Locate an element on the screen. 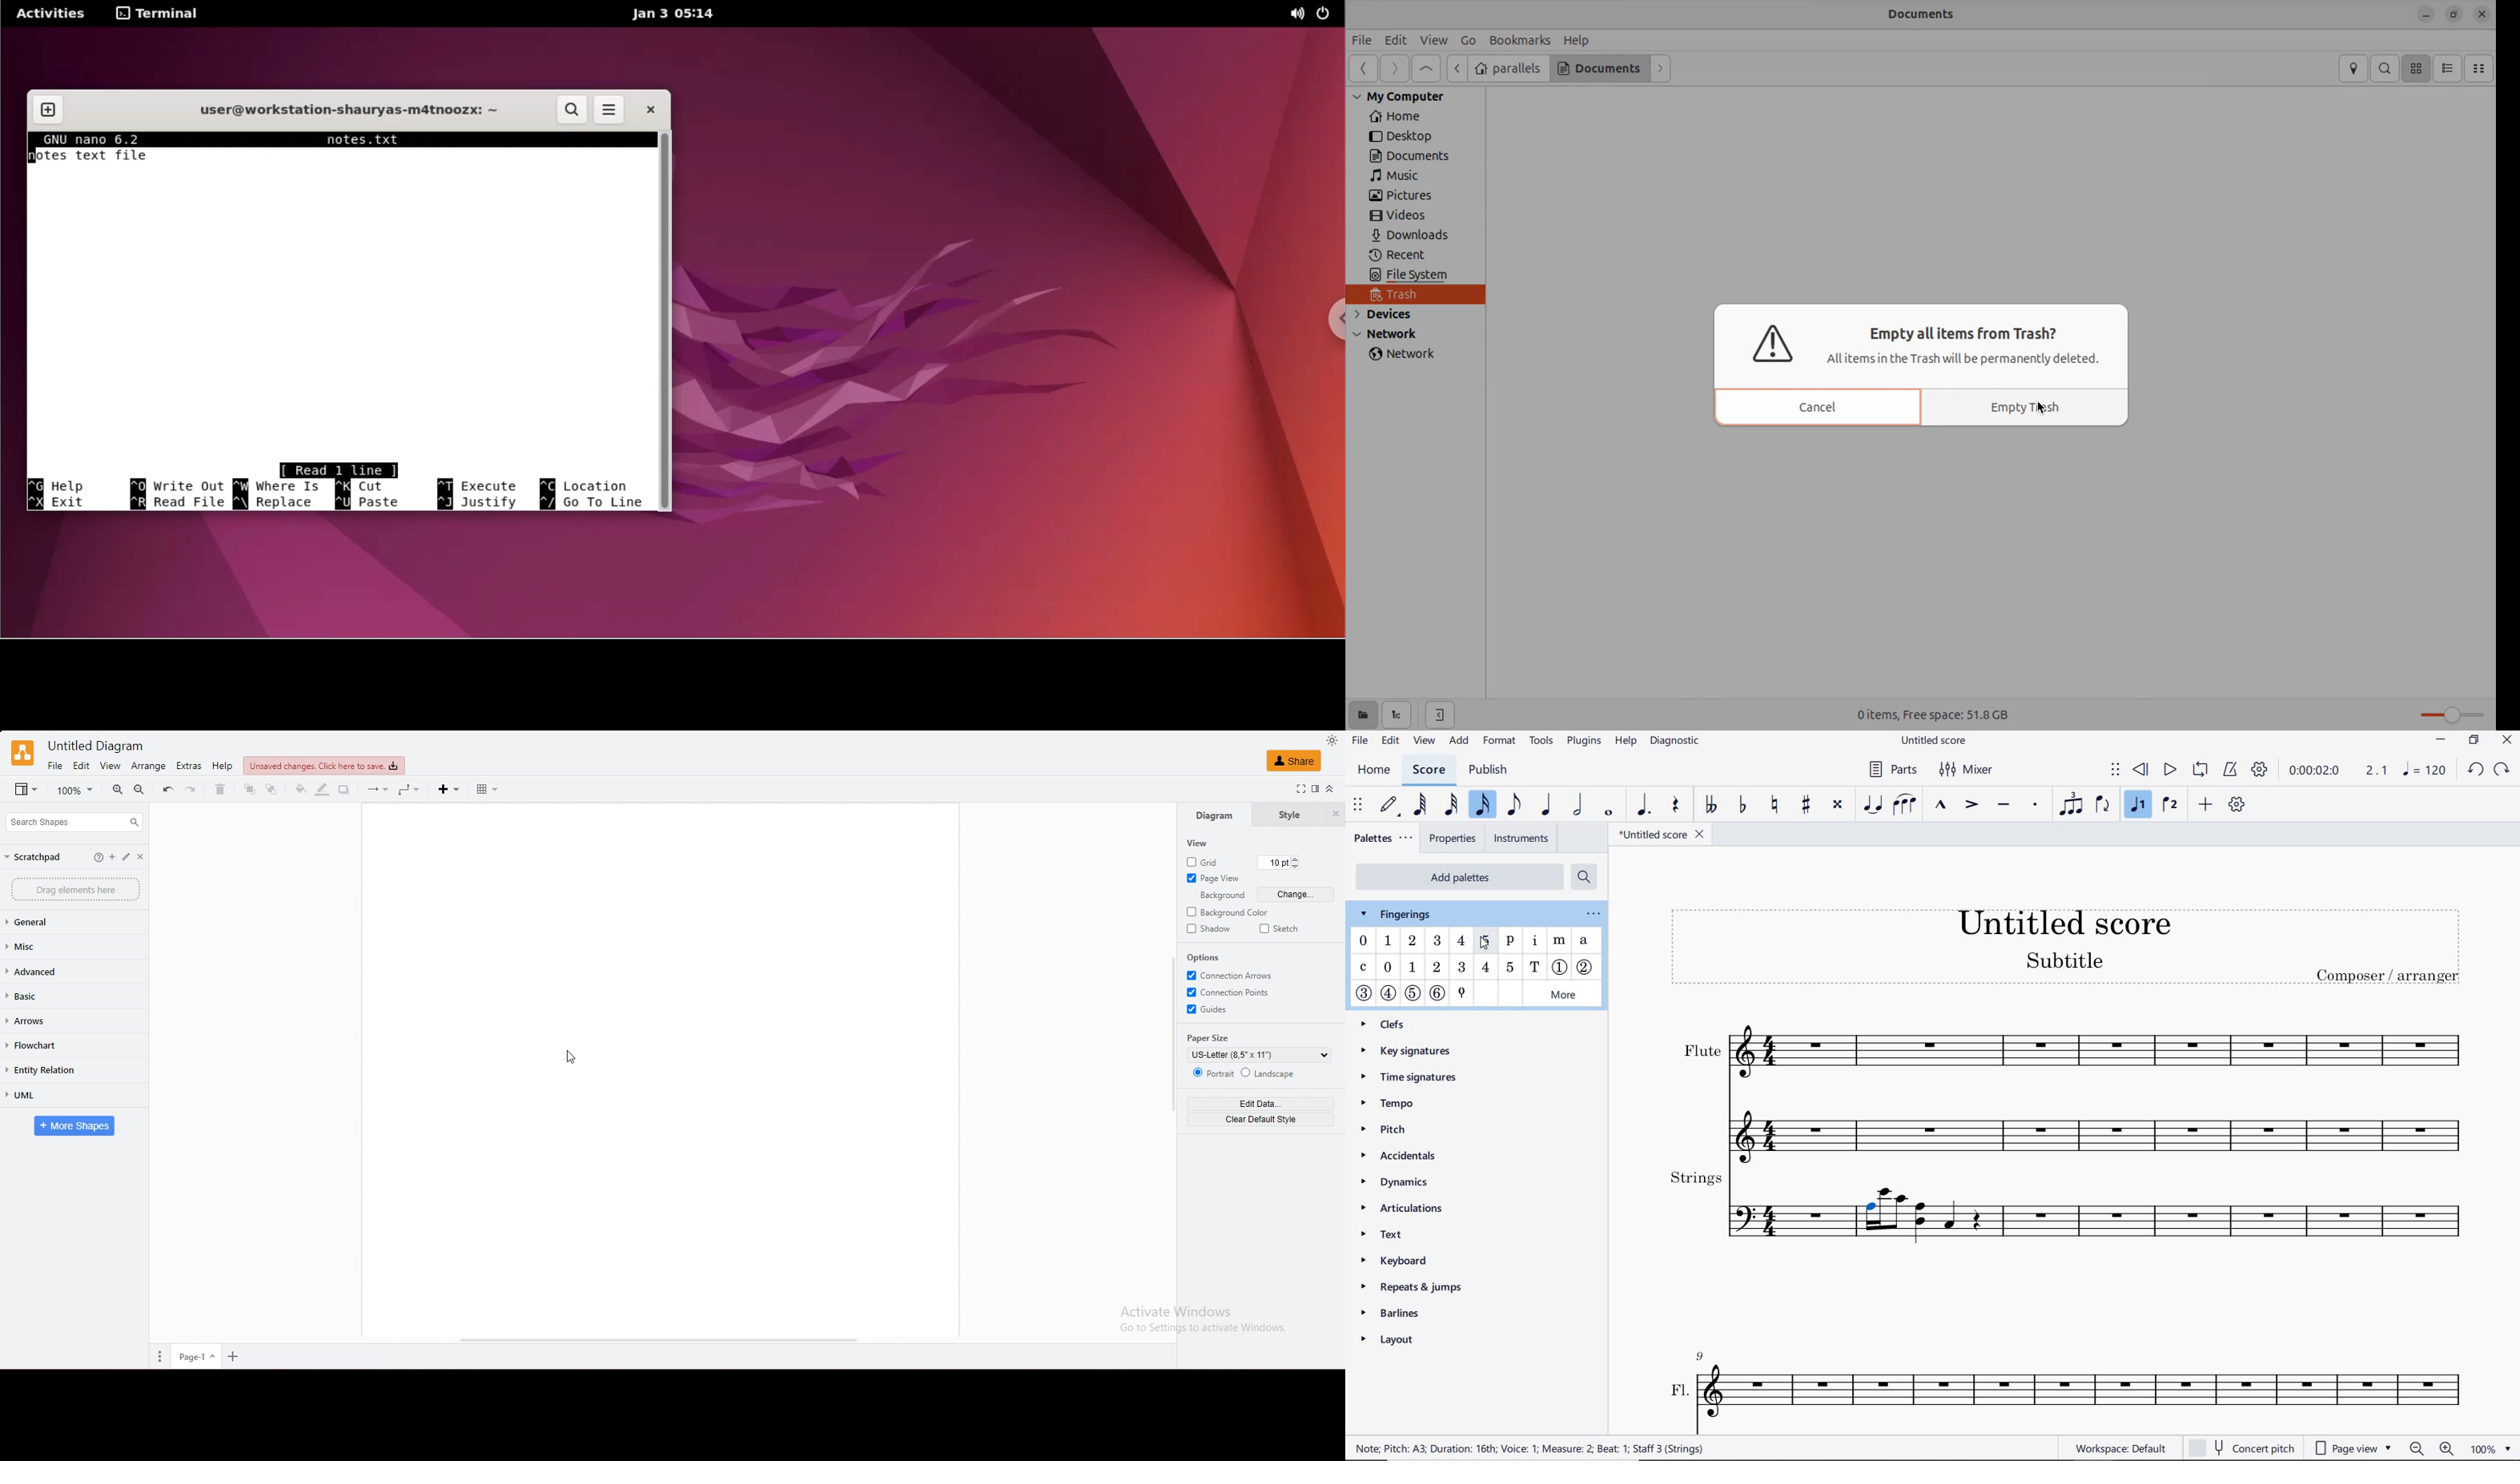 This screenshot has height=1484, width=2520. view is located at coordinates (1424, 741).